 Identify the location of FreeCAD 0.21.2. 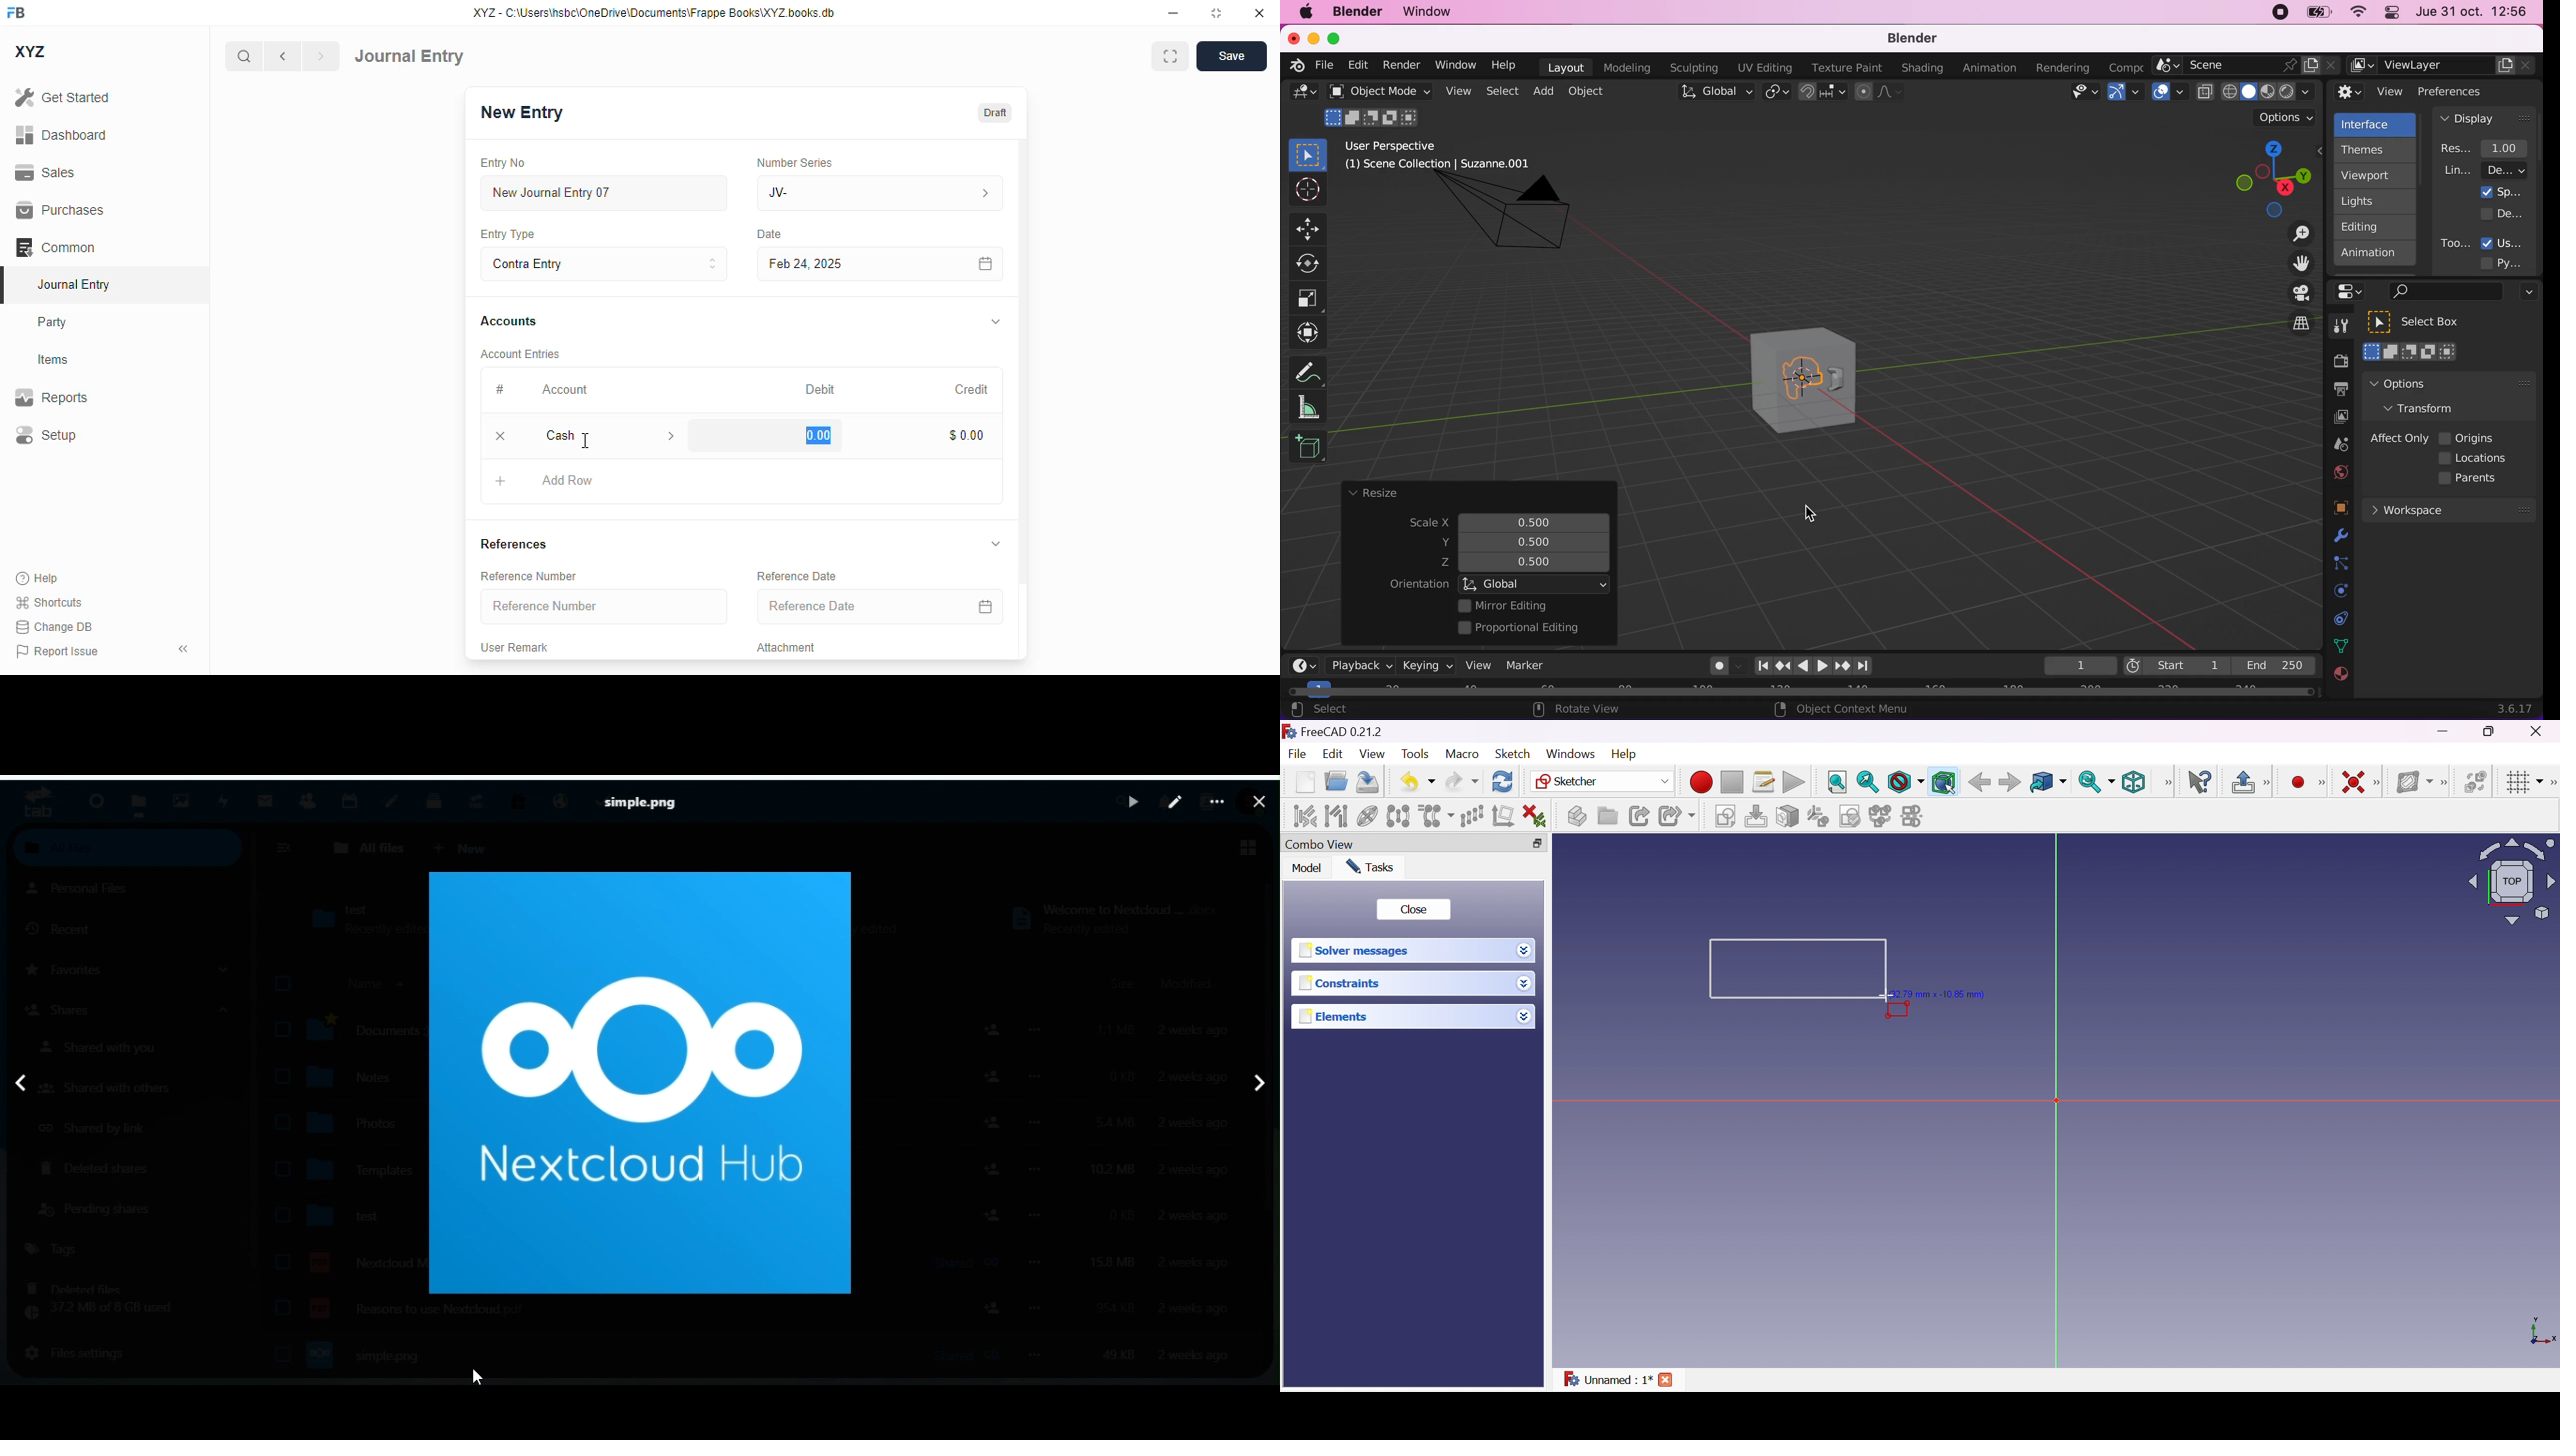
(1341, 731).